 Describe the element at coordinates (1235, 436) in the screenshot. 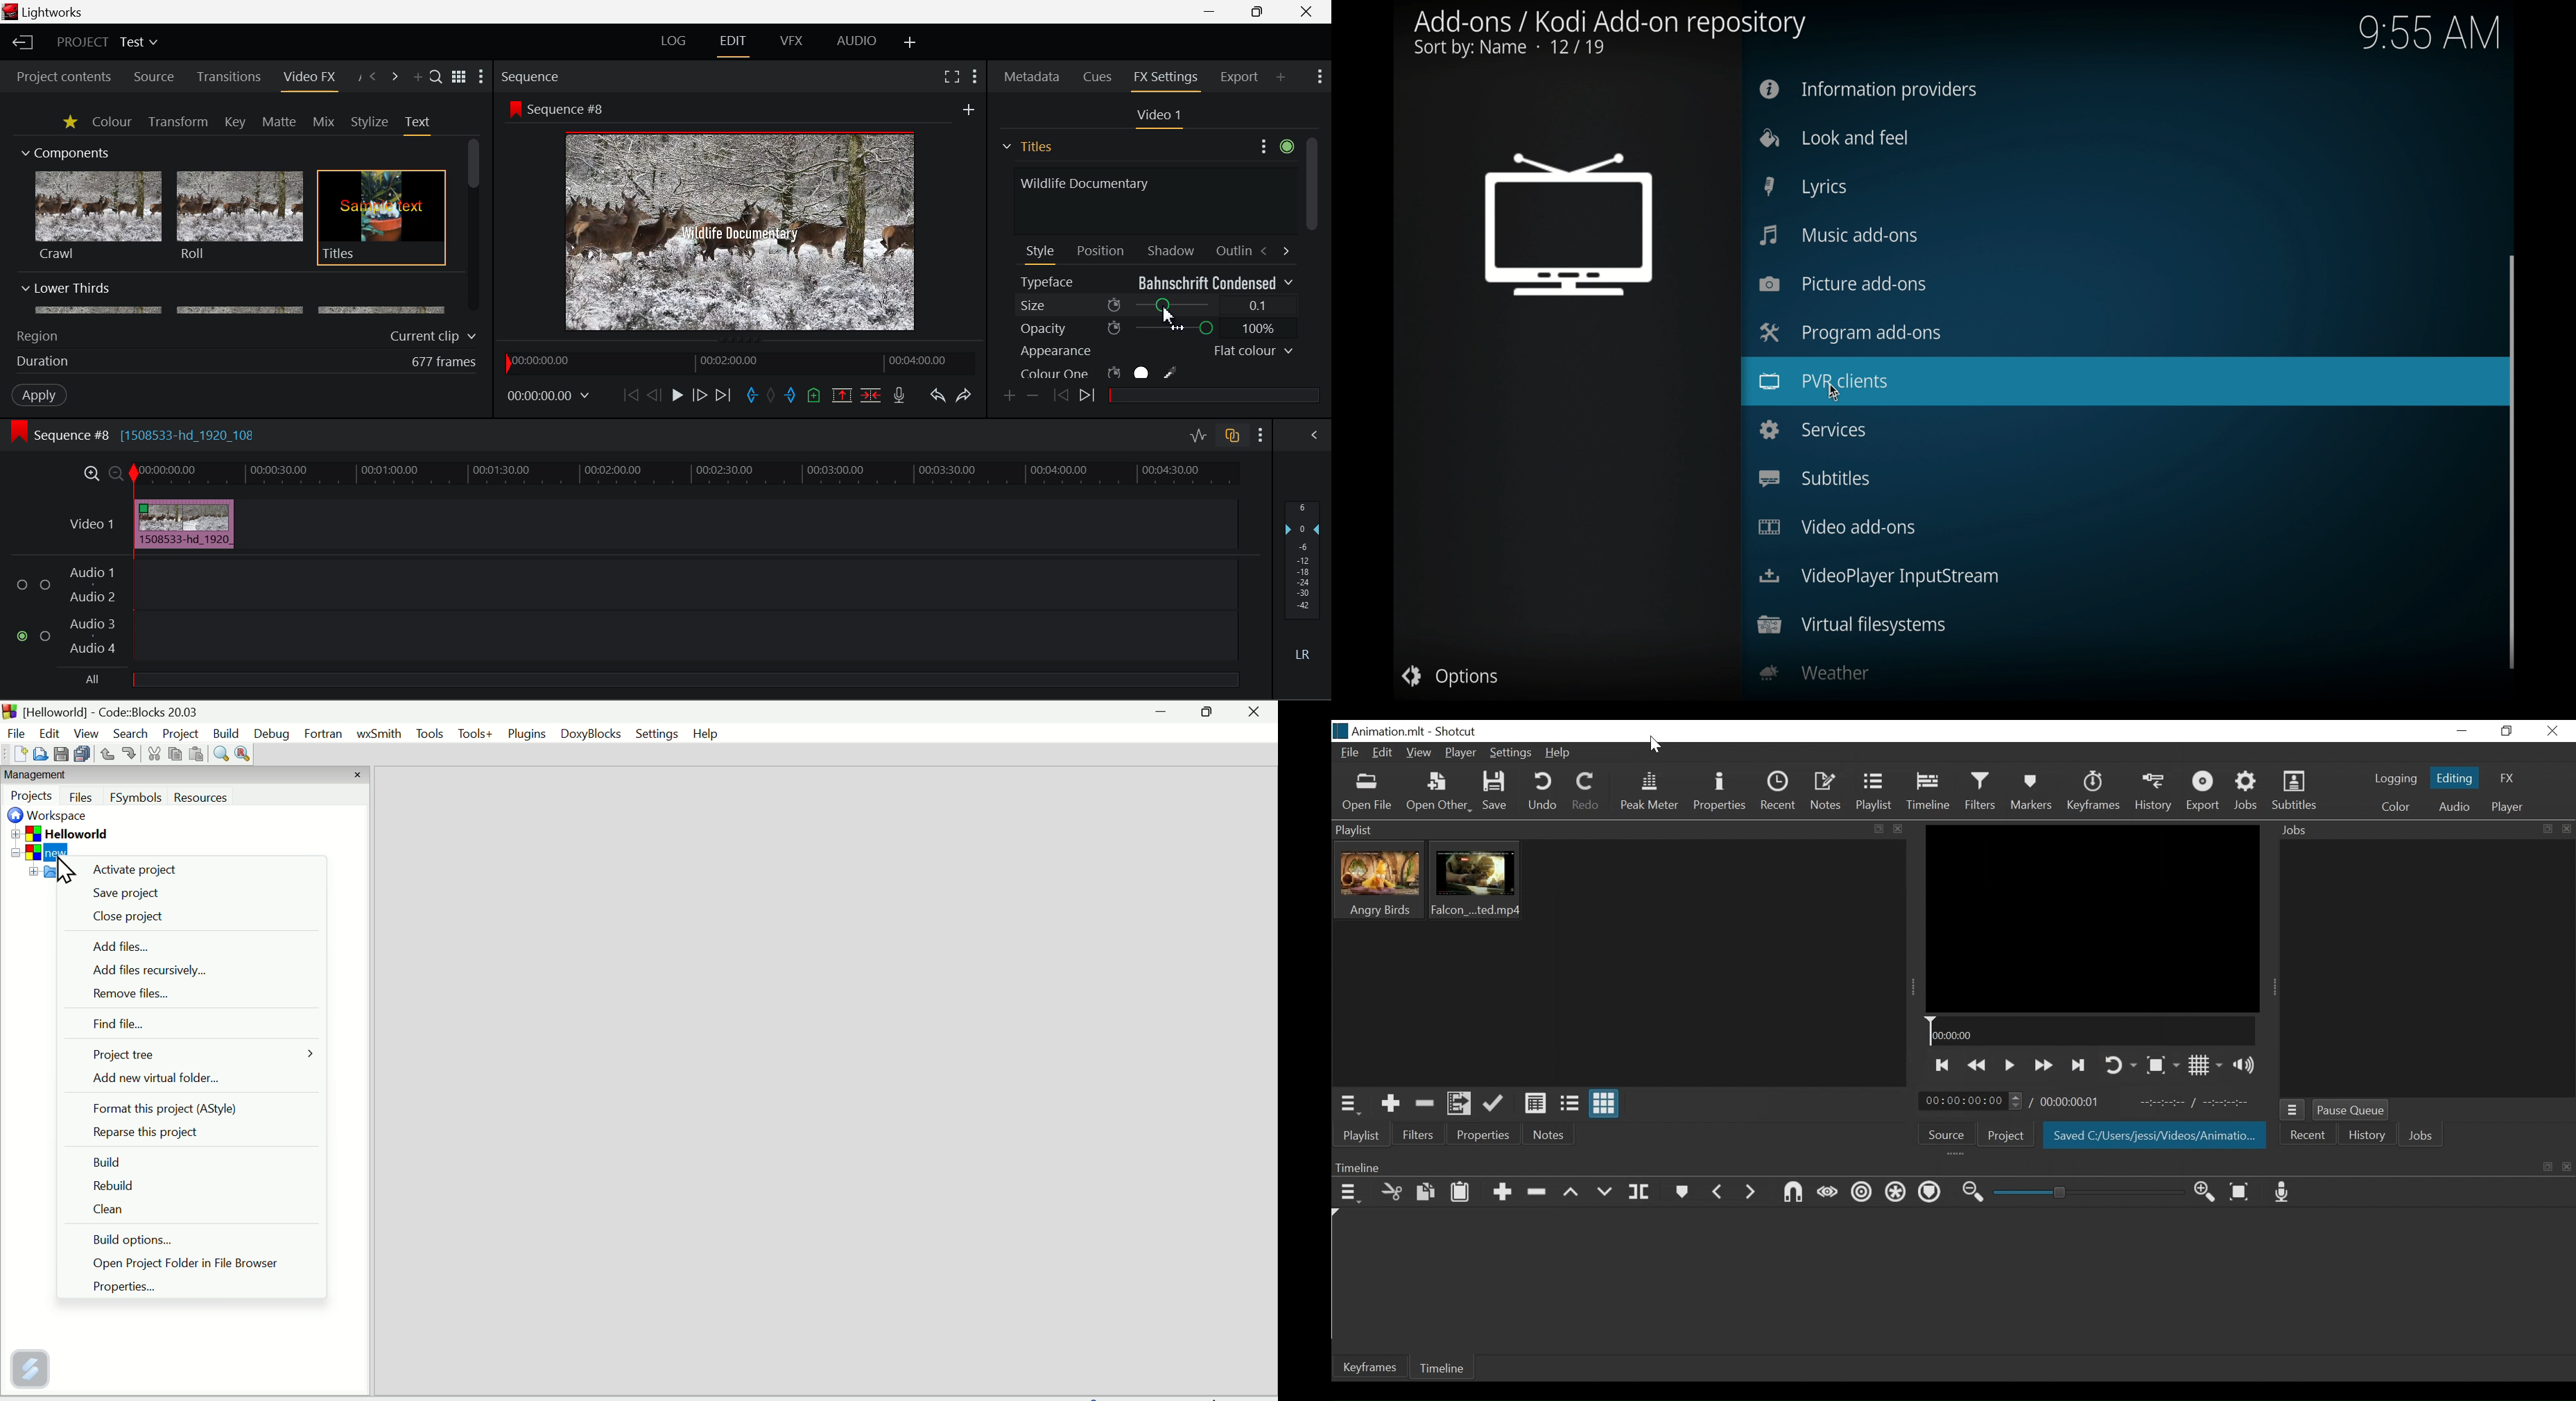

I see `Toggle auto track sync` at that location.